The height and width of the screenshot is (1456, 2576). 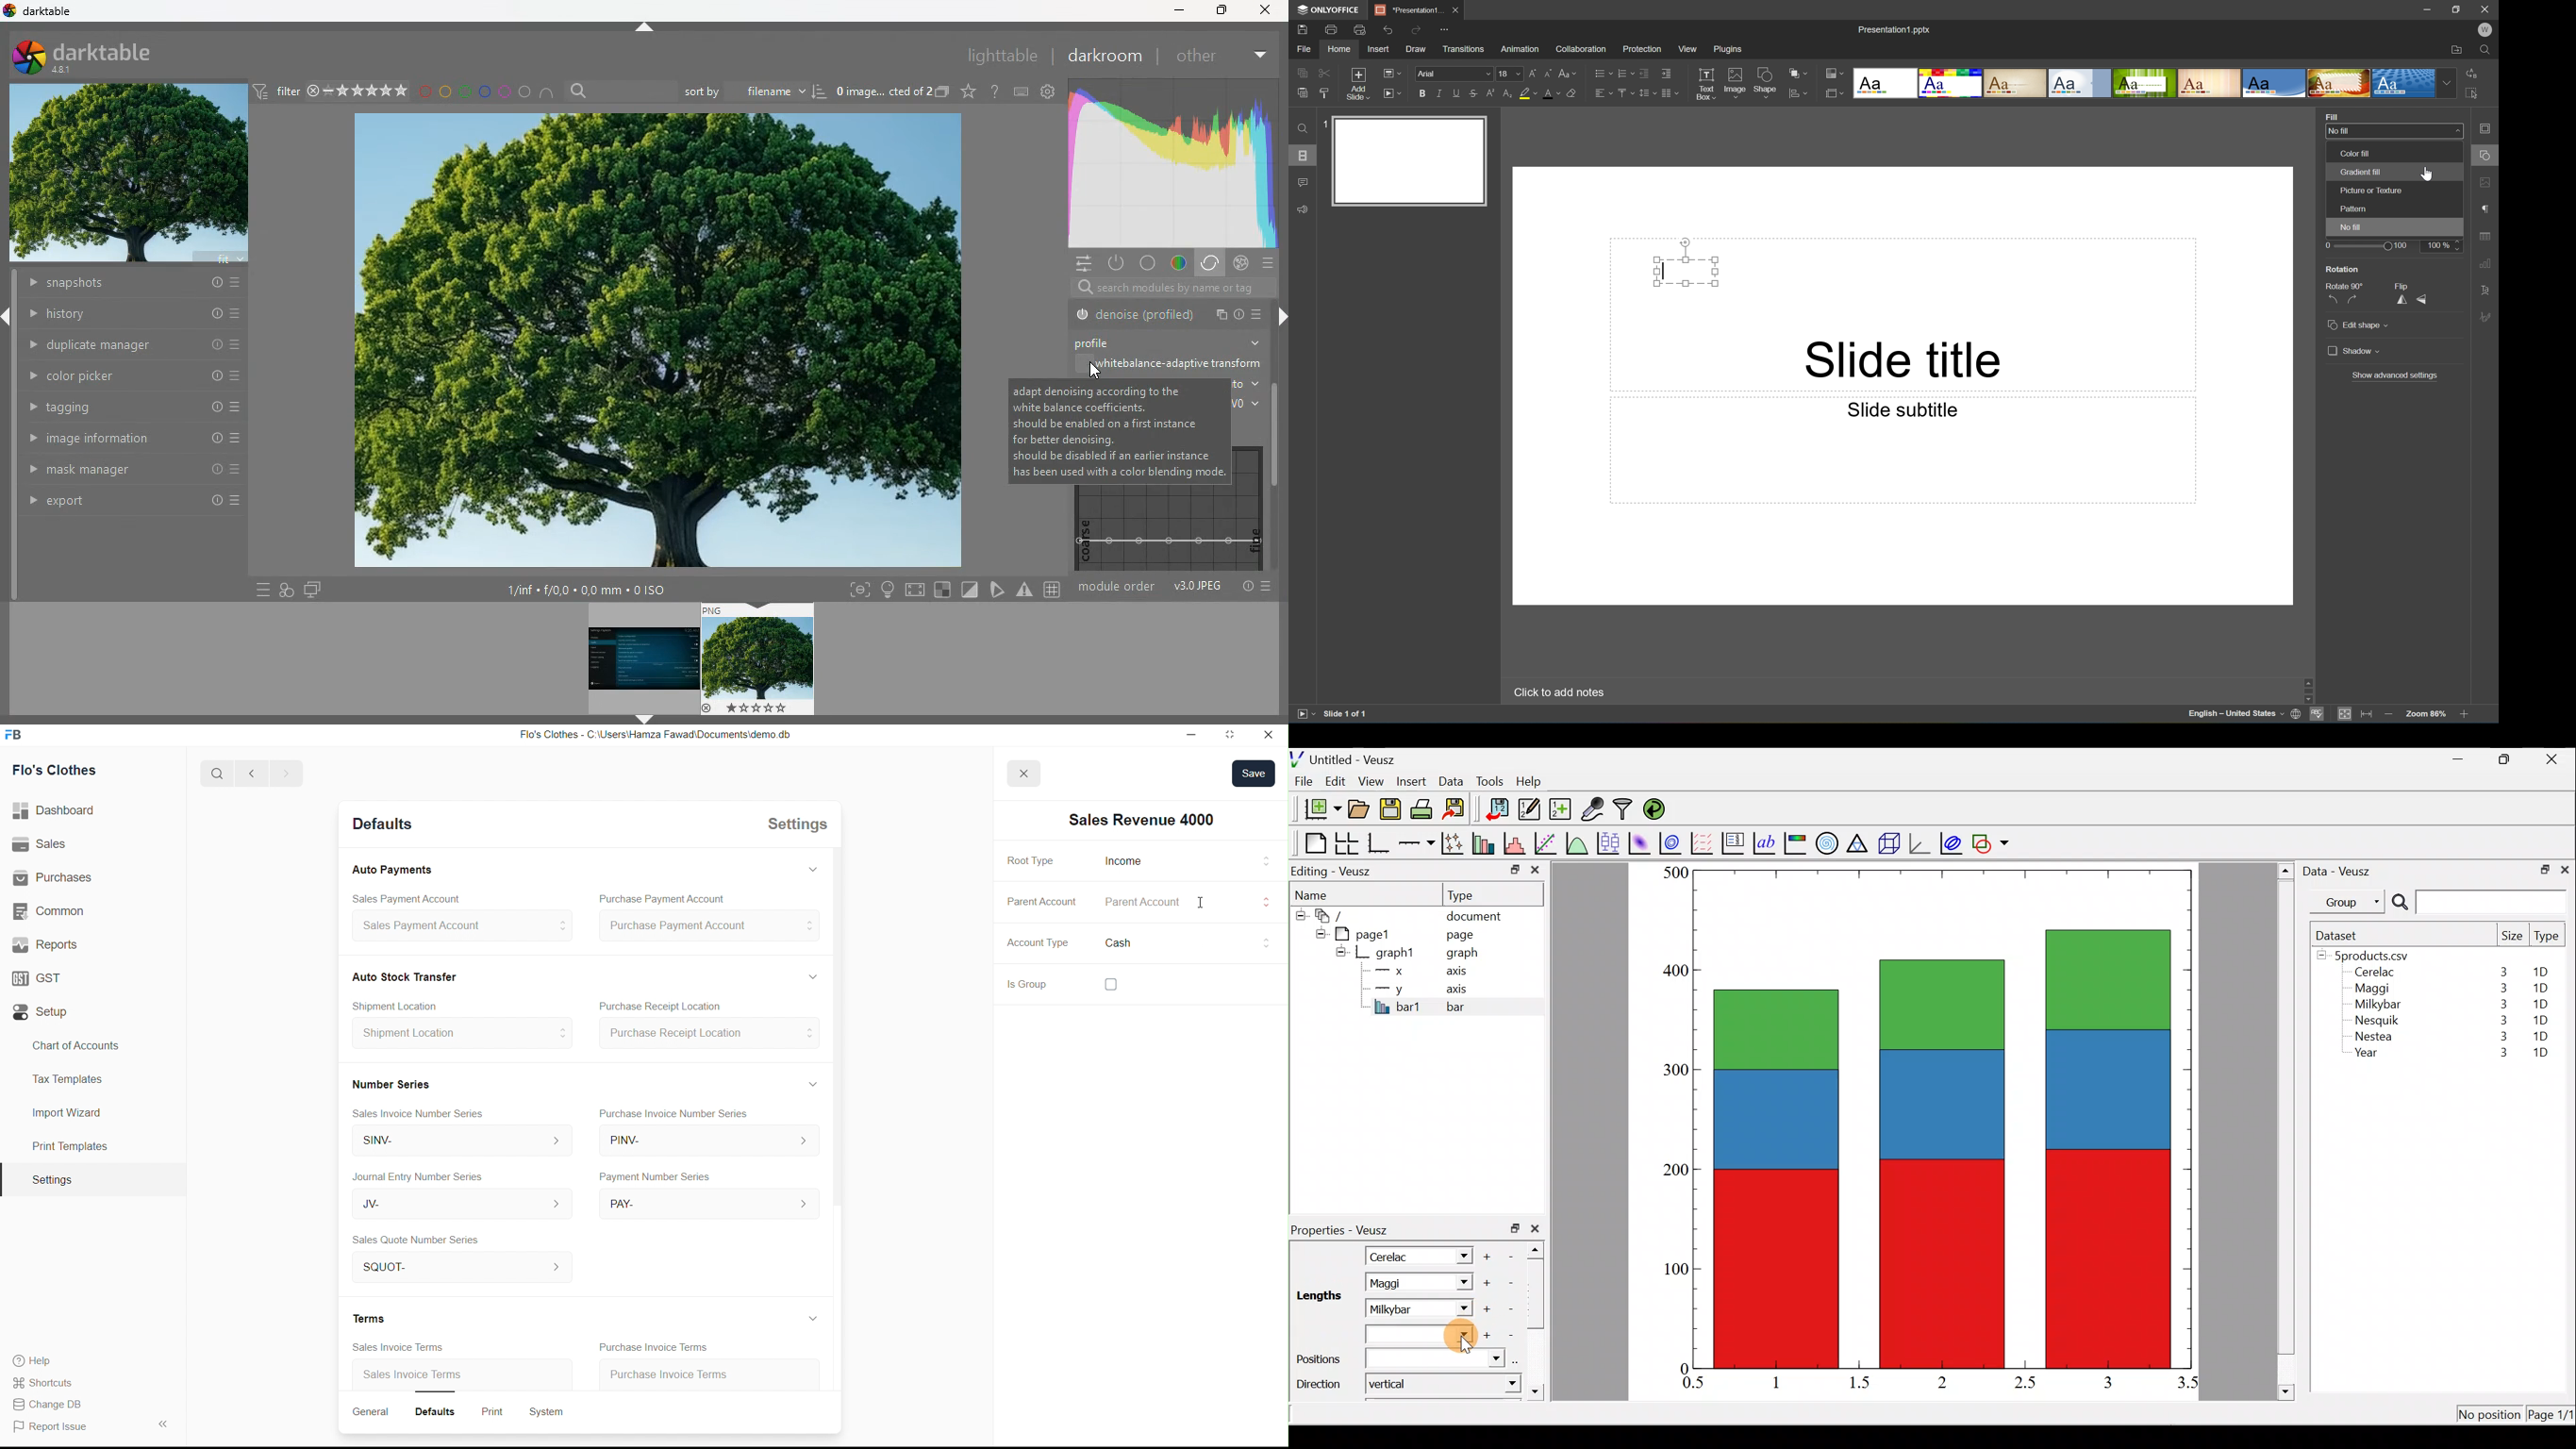 I want to click on Sales Invoice Terms, so click(x=391, y=1347).